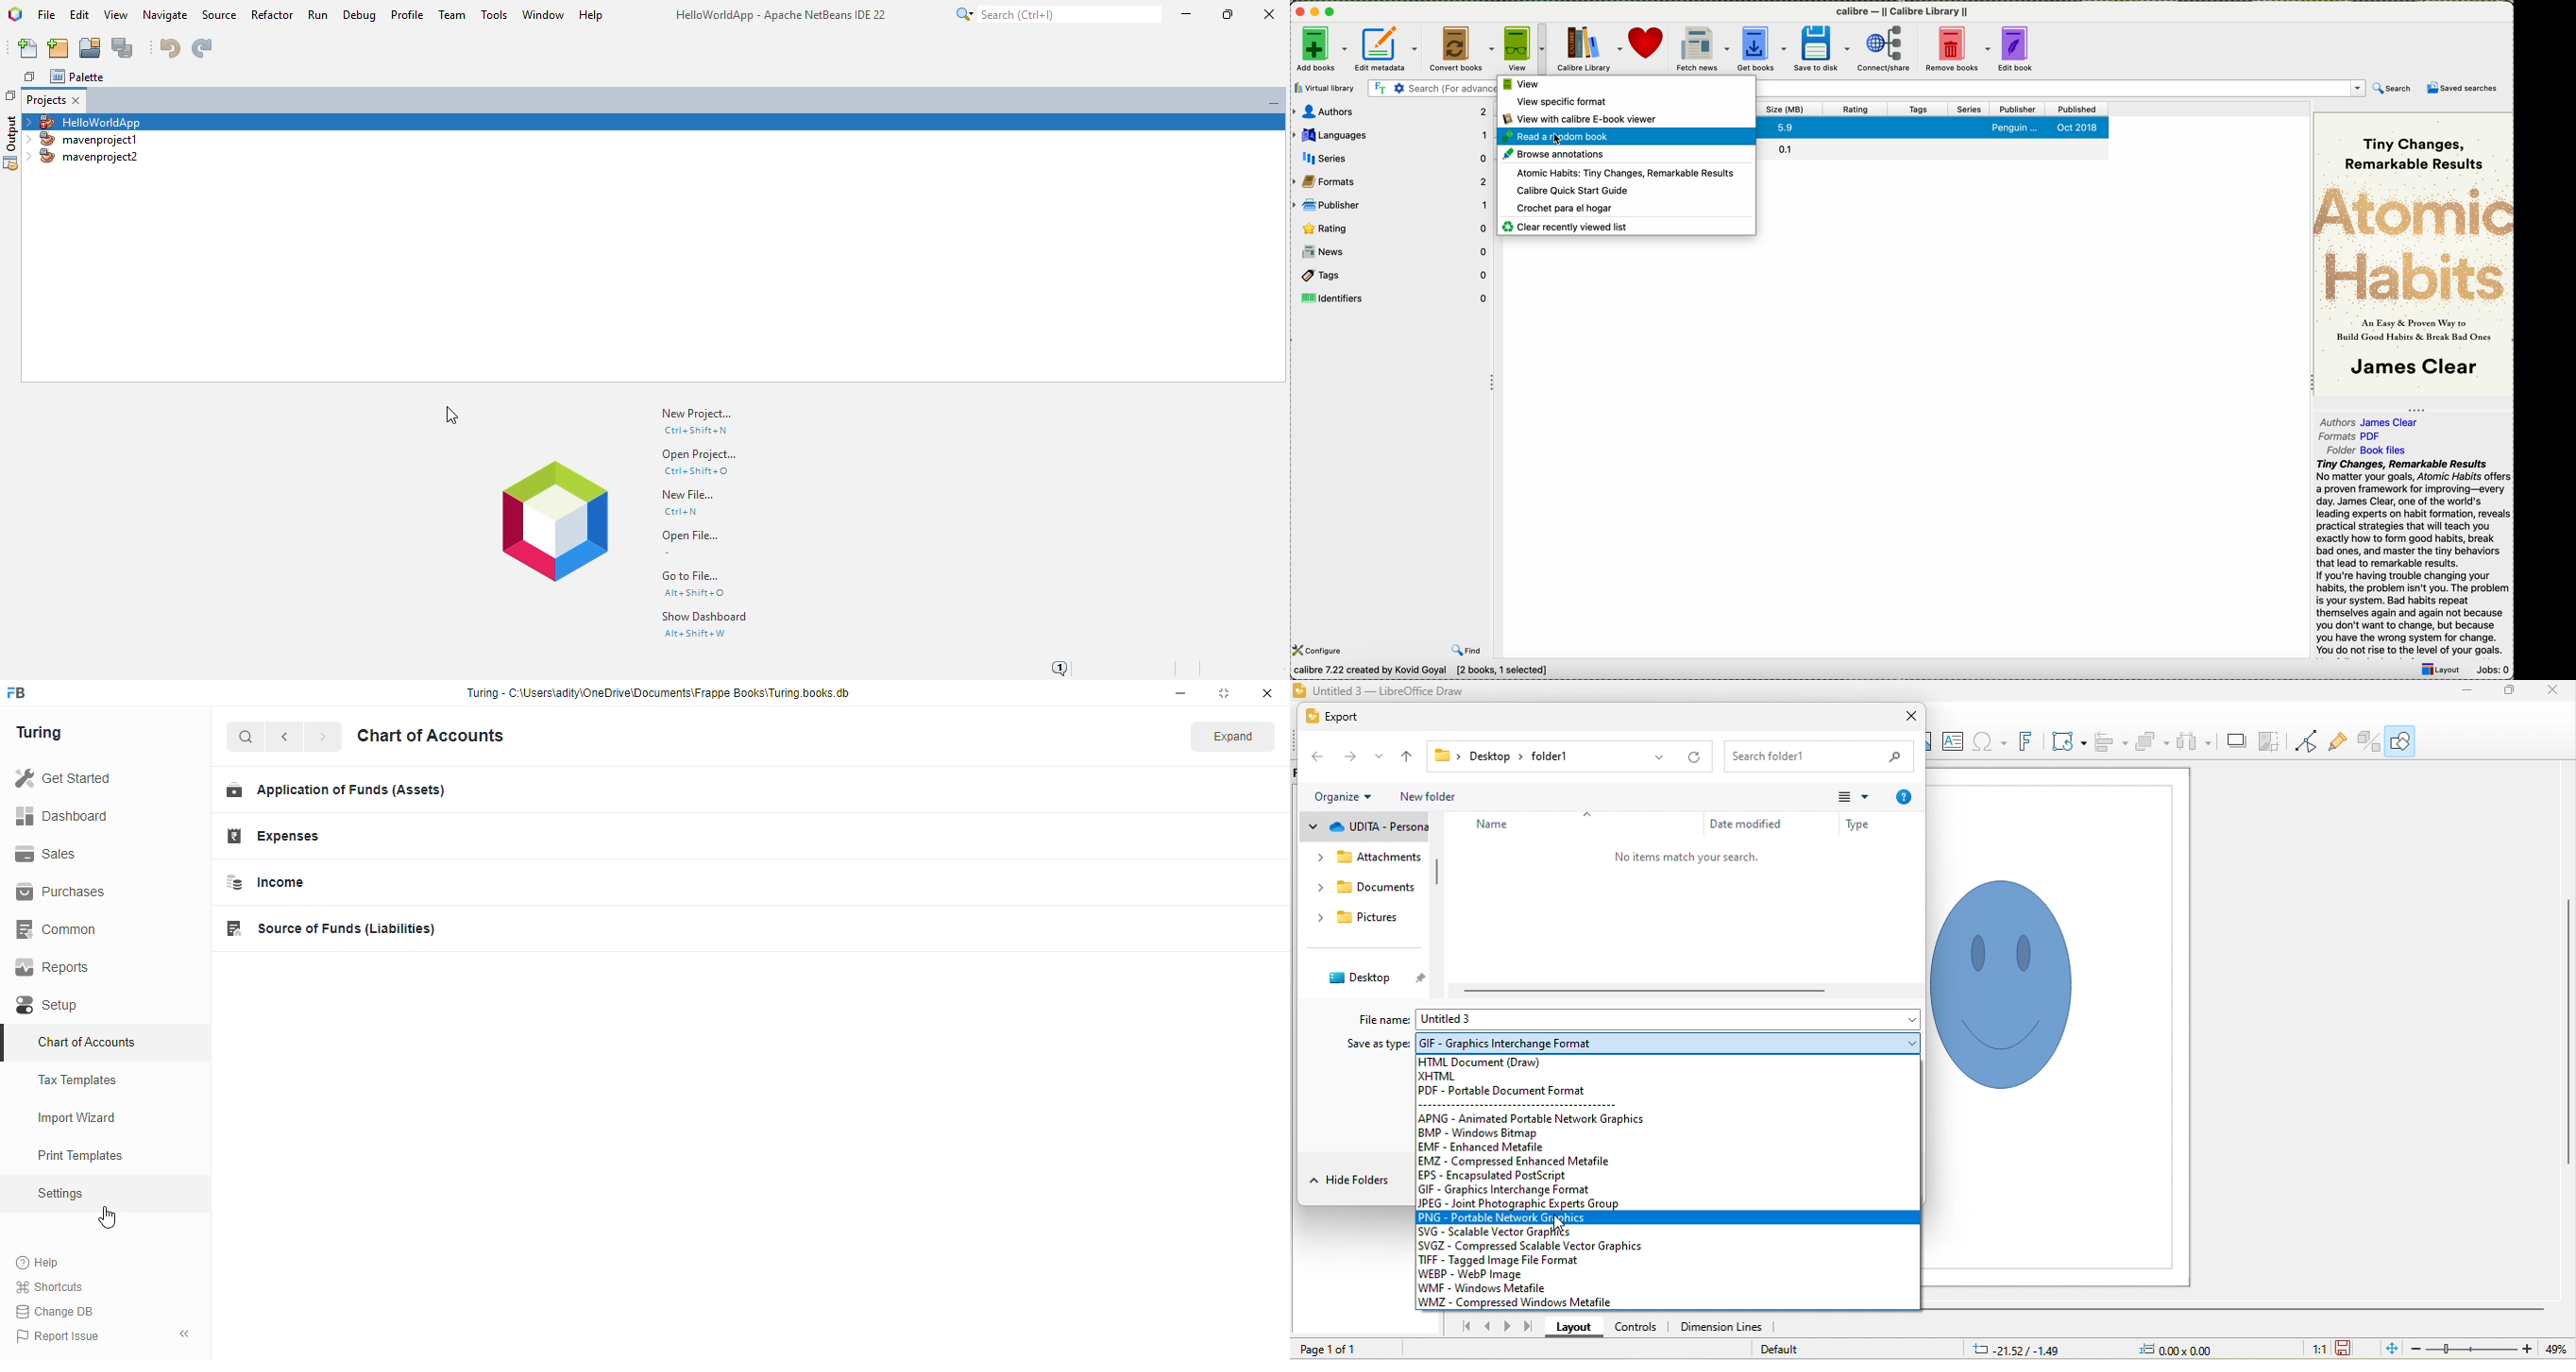  What do you see at coordinates (1507, 1176) in the screenshot?
I see `EPS- encapsulated portscript` at bounding box center [1507, 1176].